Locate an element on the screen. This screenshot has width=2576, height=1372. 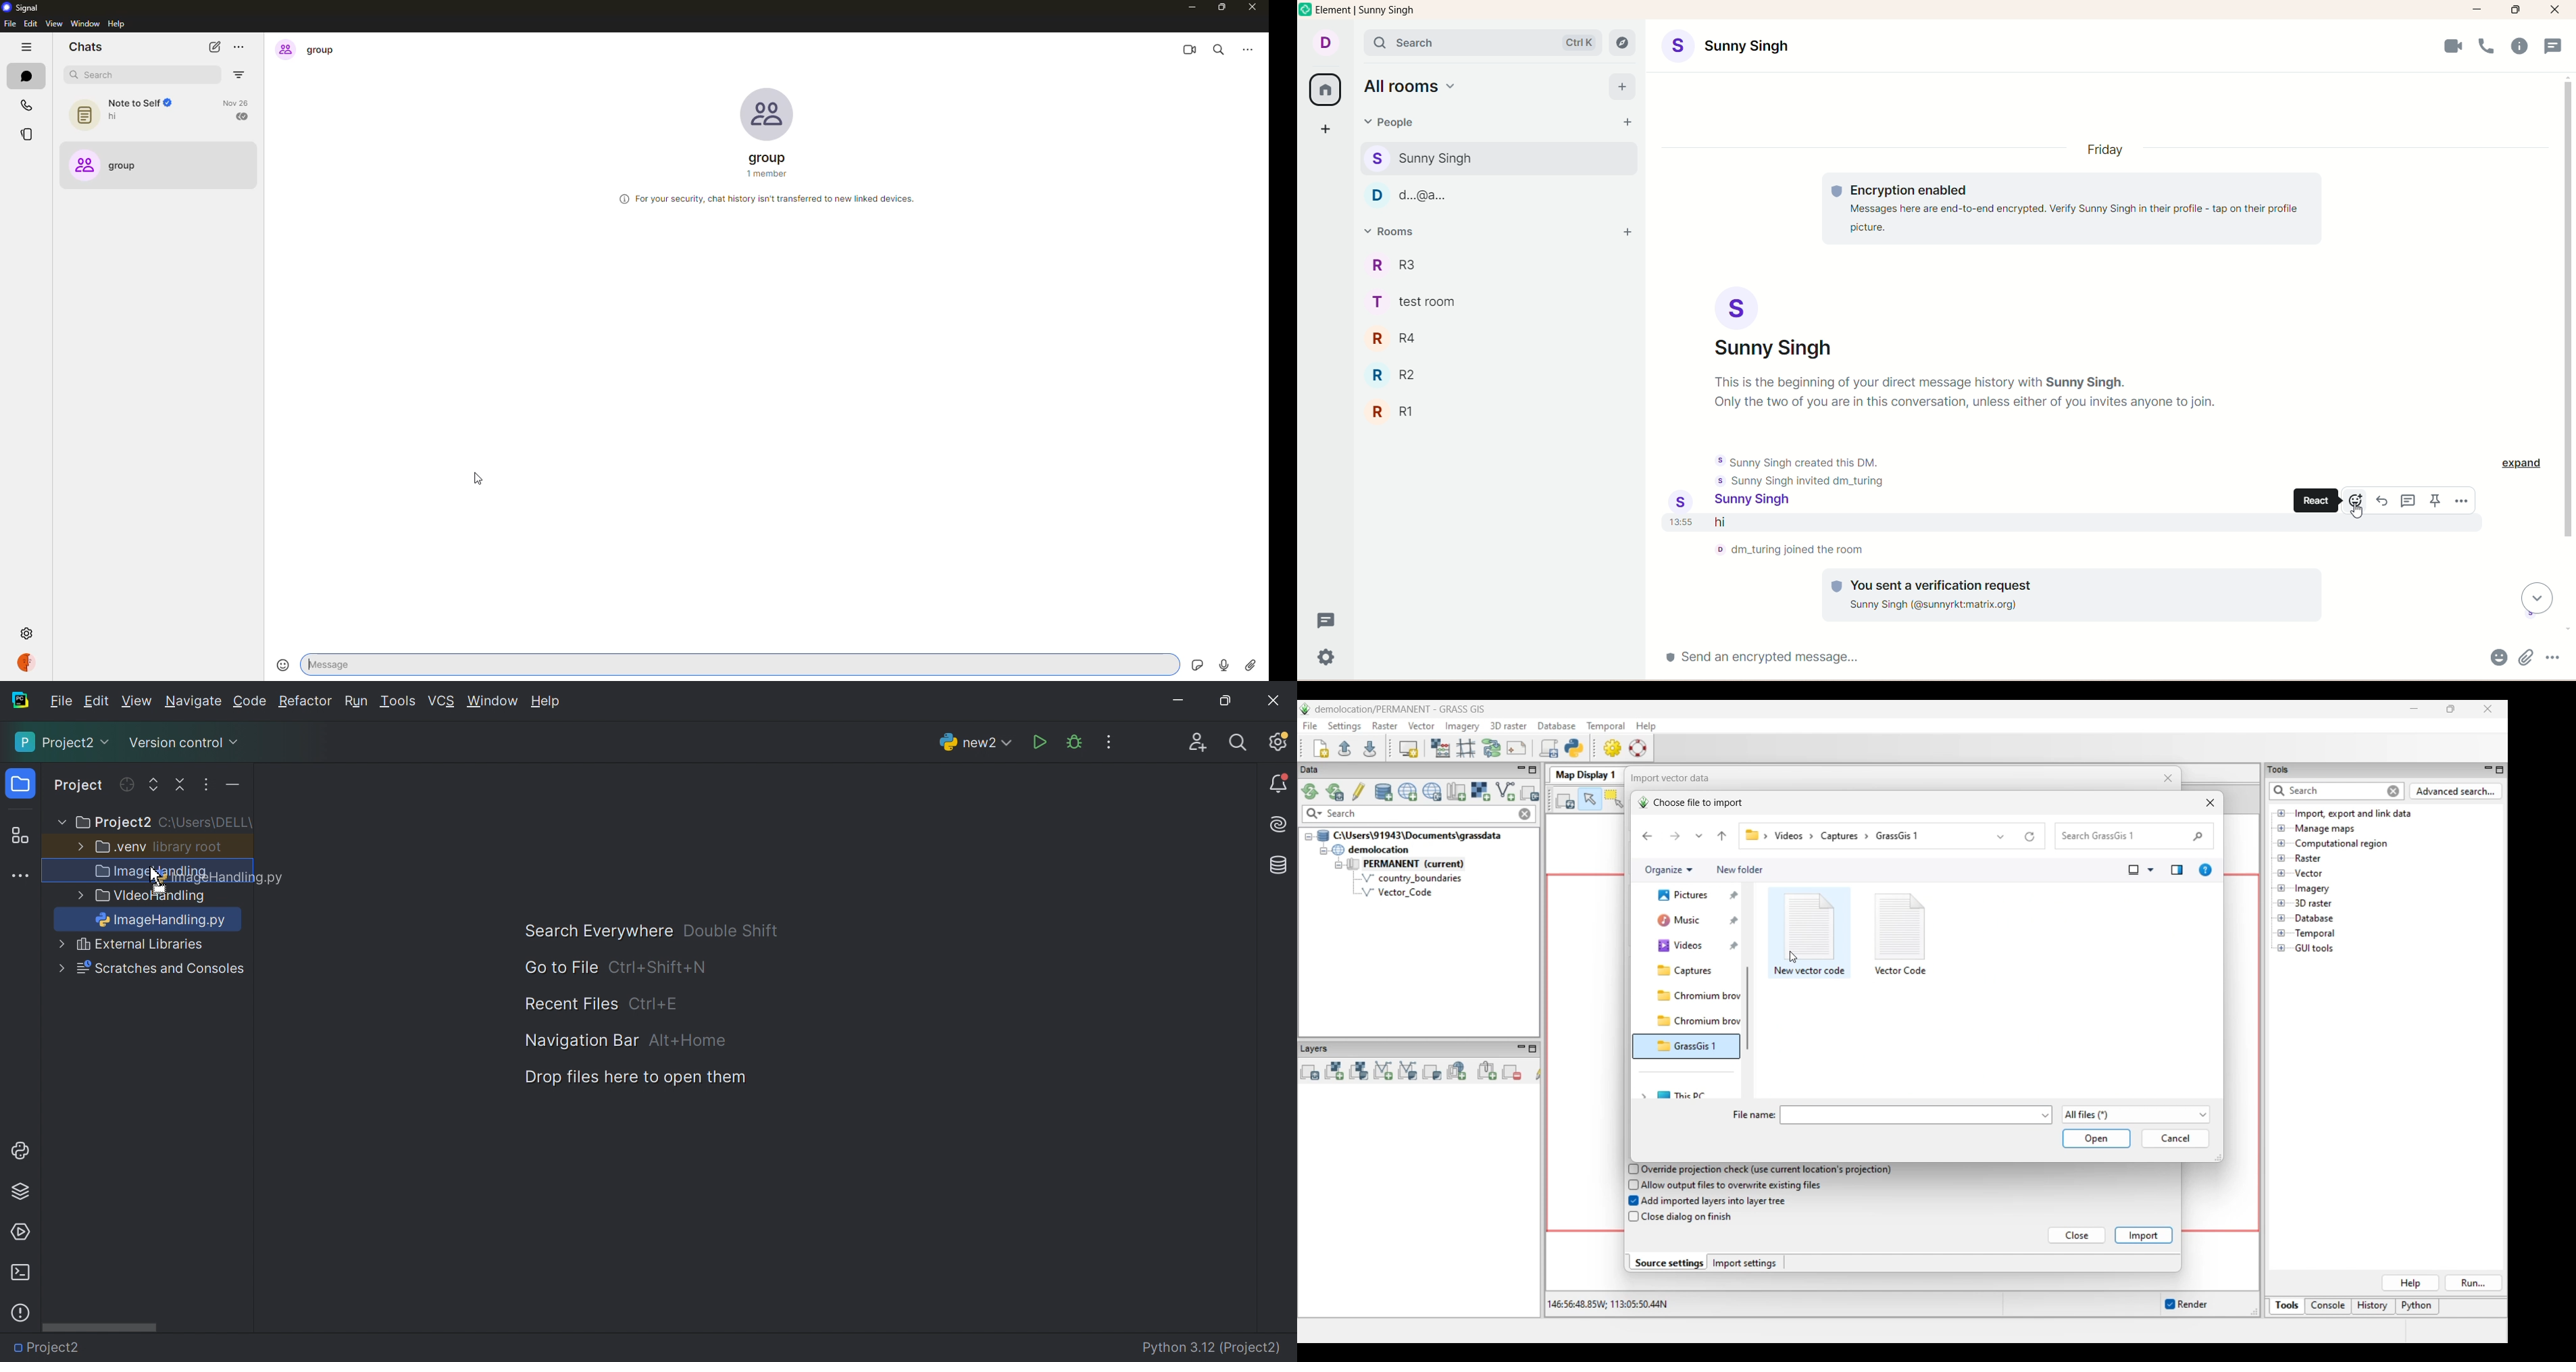
settings is located at coordinates (1326, 658).